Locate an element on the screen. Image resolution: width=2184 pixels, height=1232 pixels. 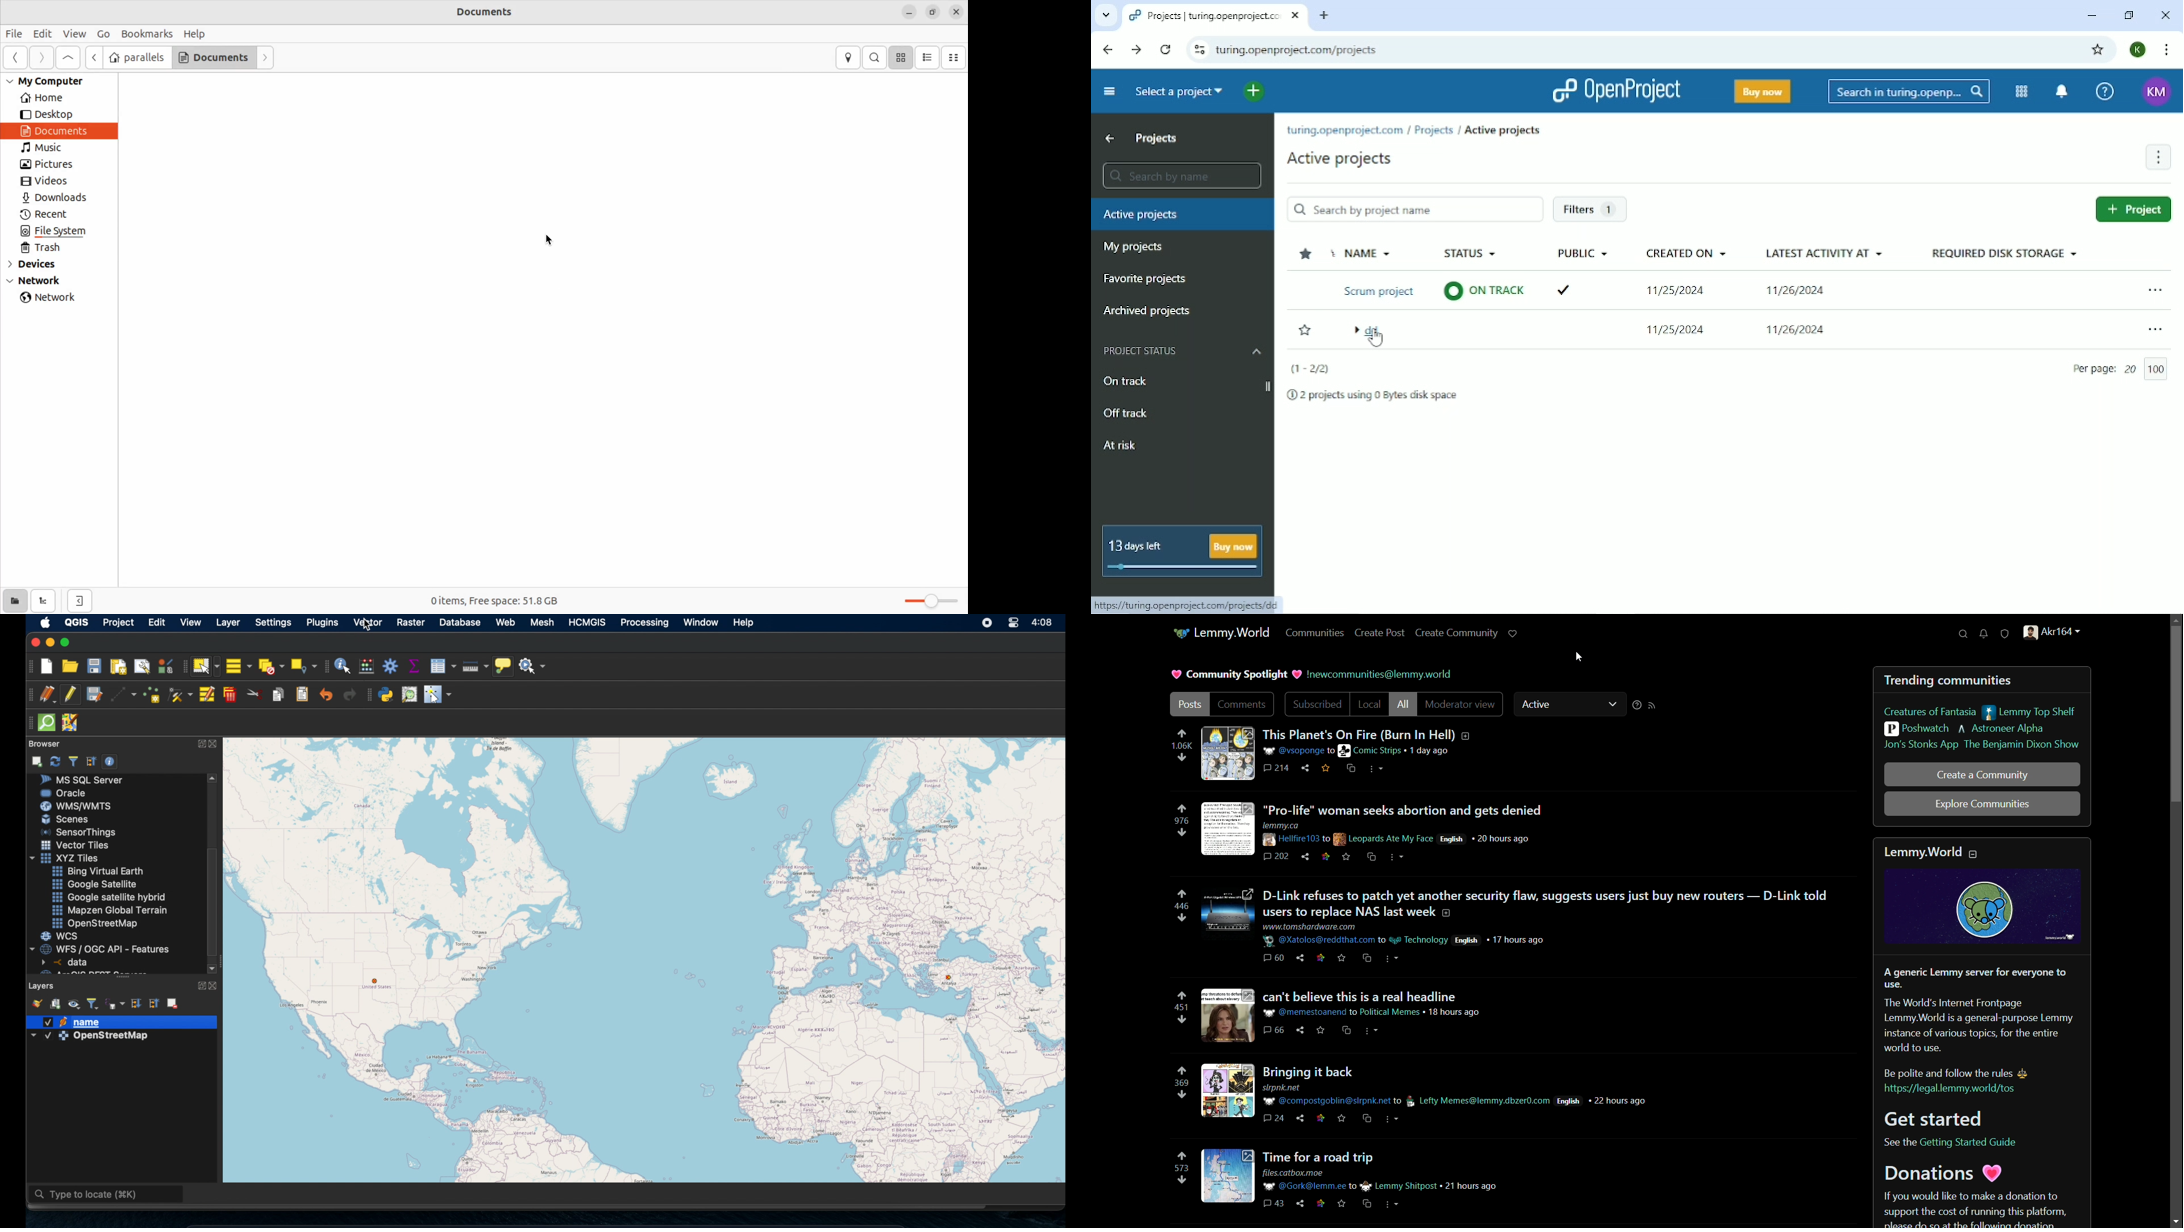
share is located at coordinates (1305, 768).